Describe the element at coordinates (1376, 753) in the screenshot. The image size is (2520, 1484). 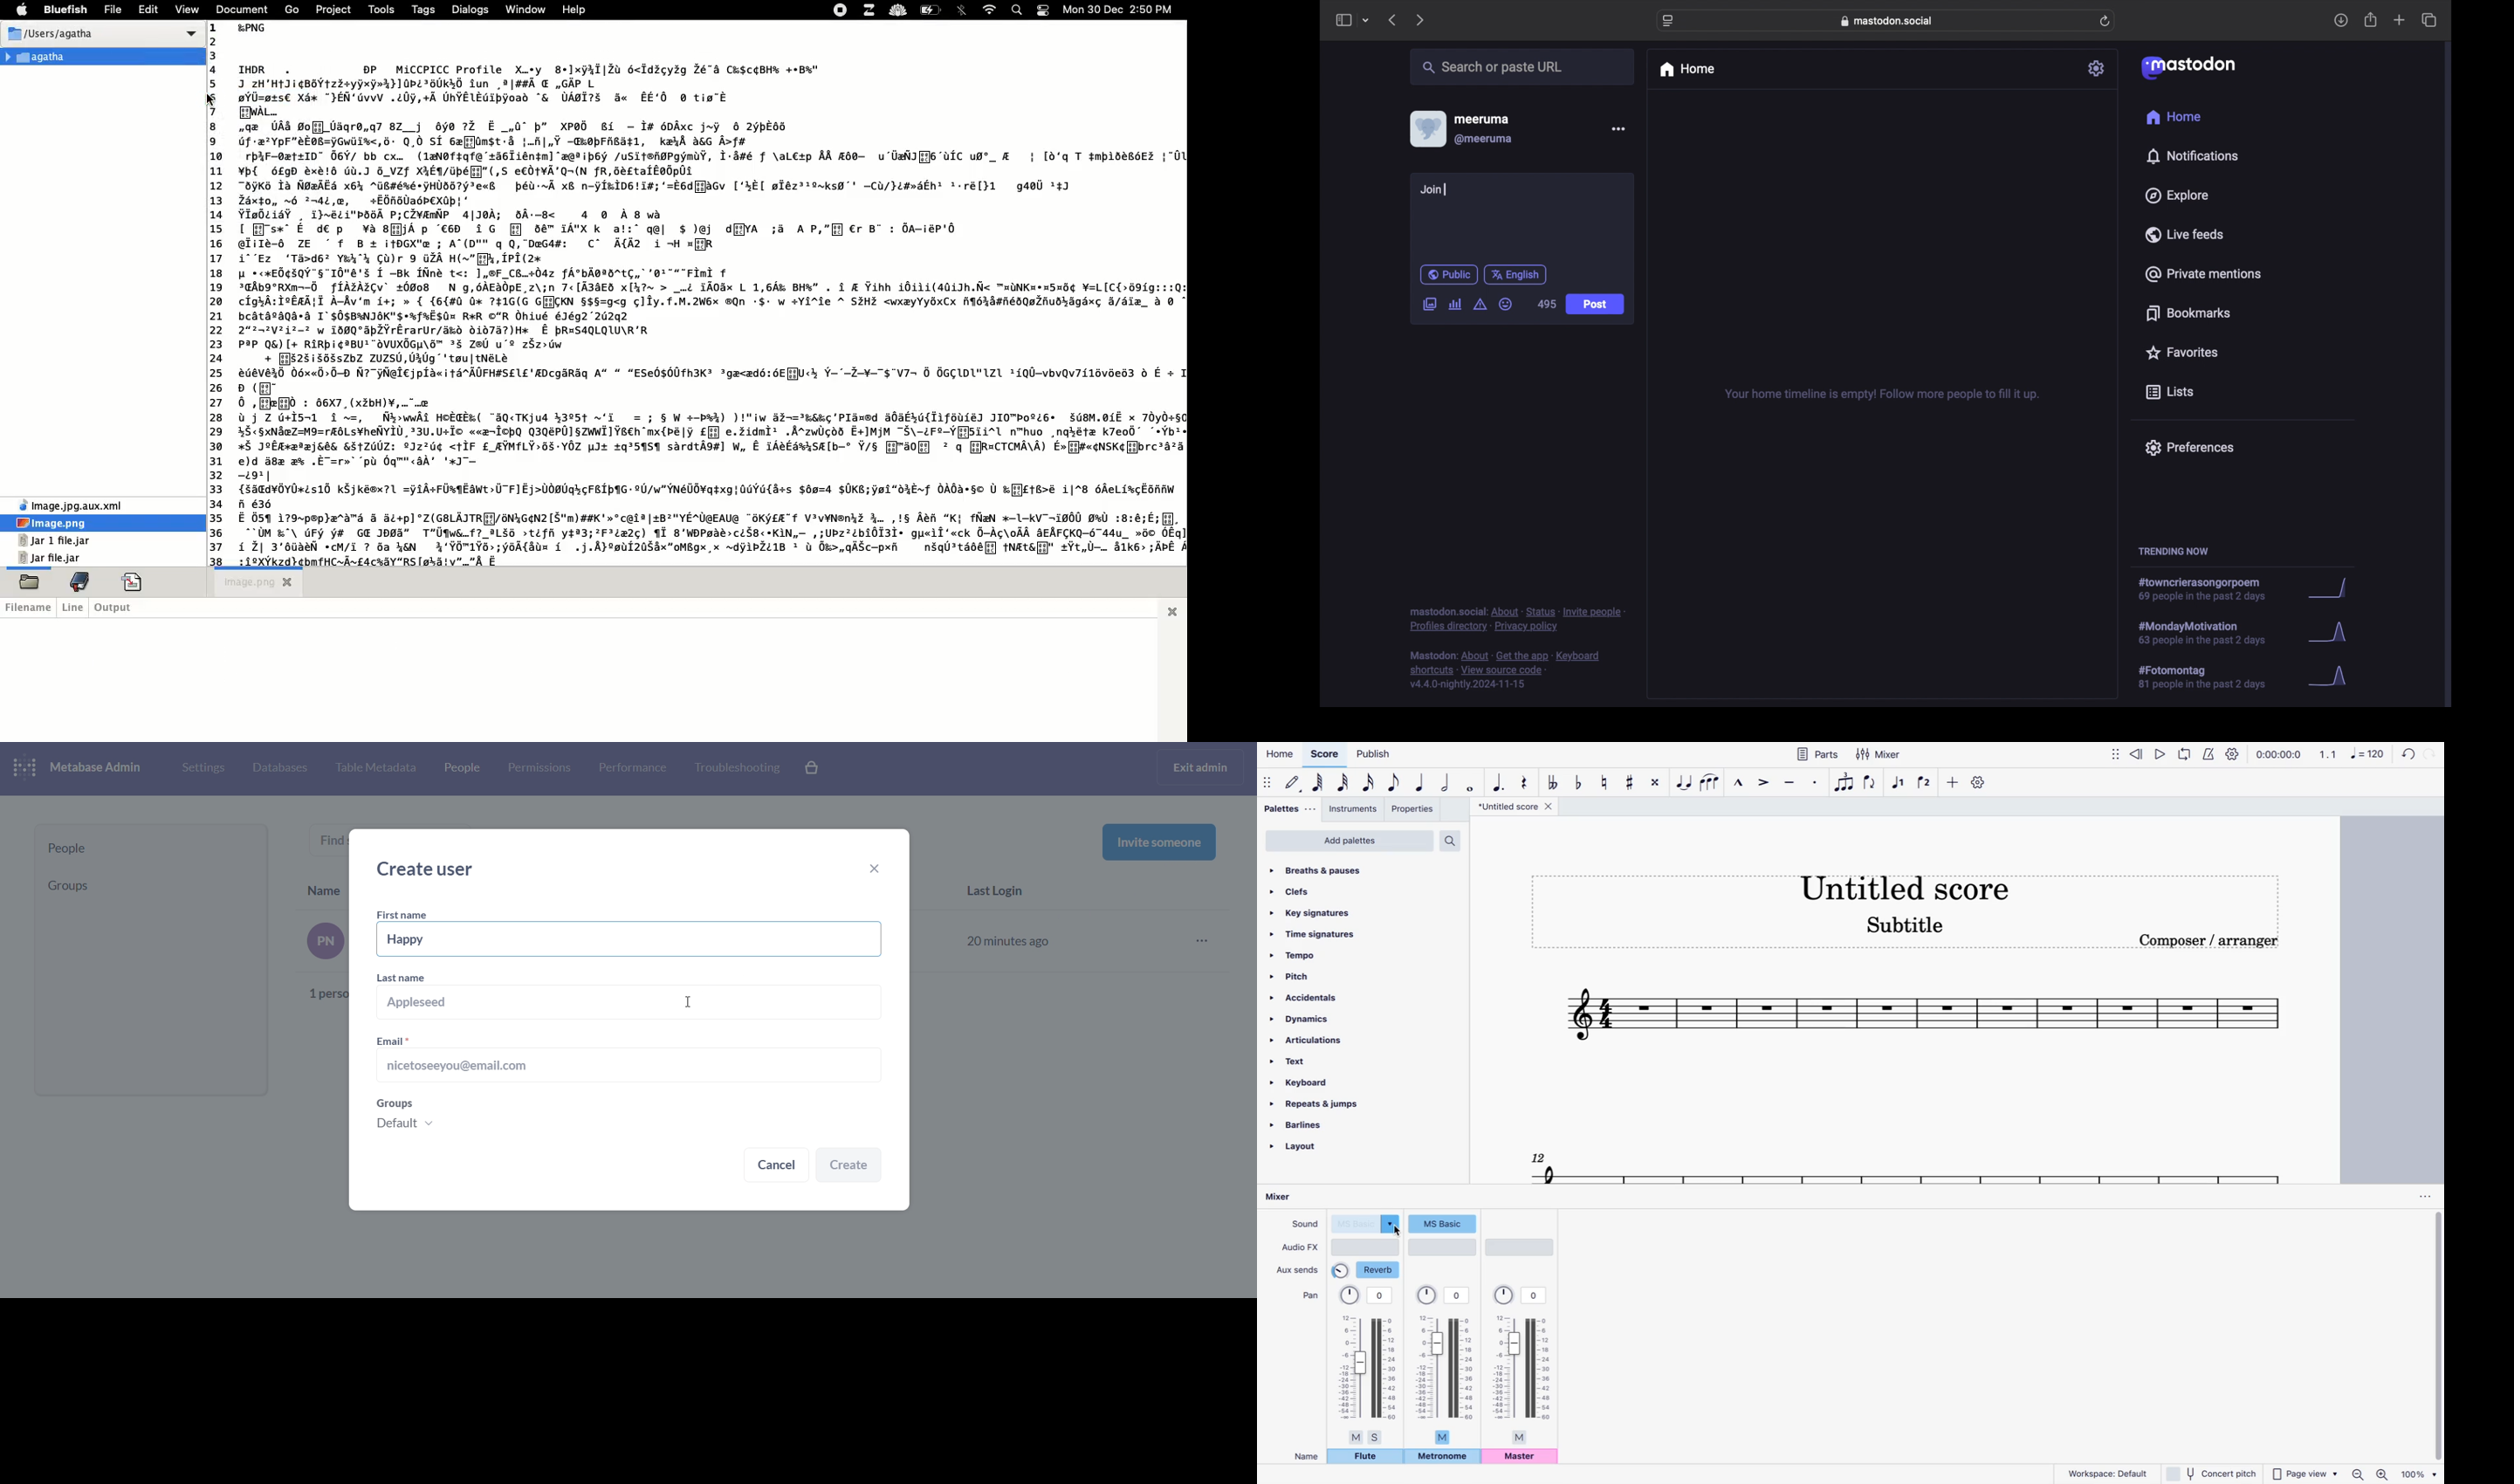
I see `publish` at that location.